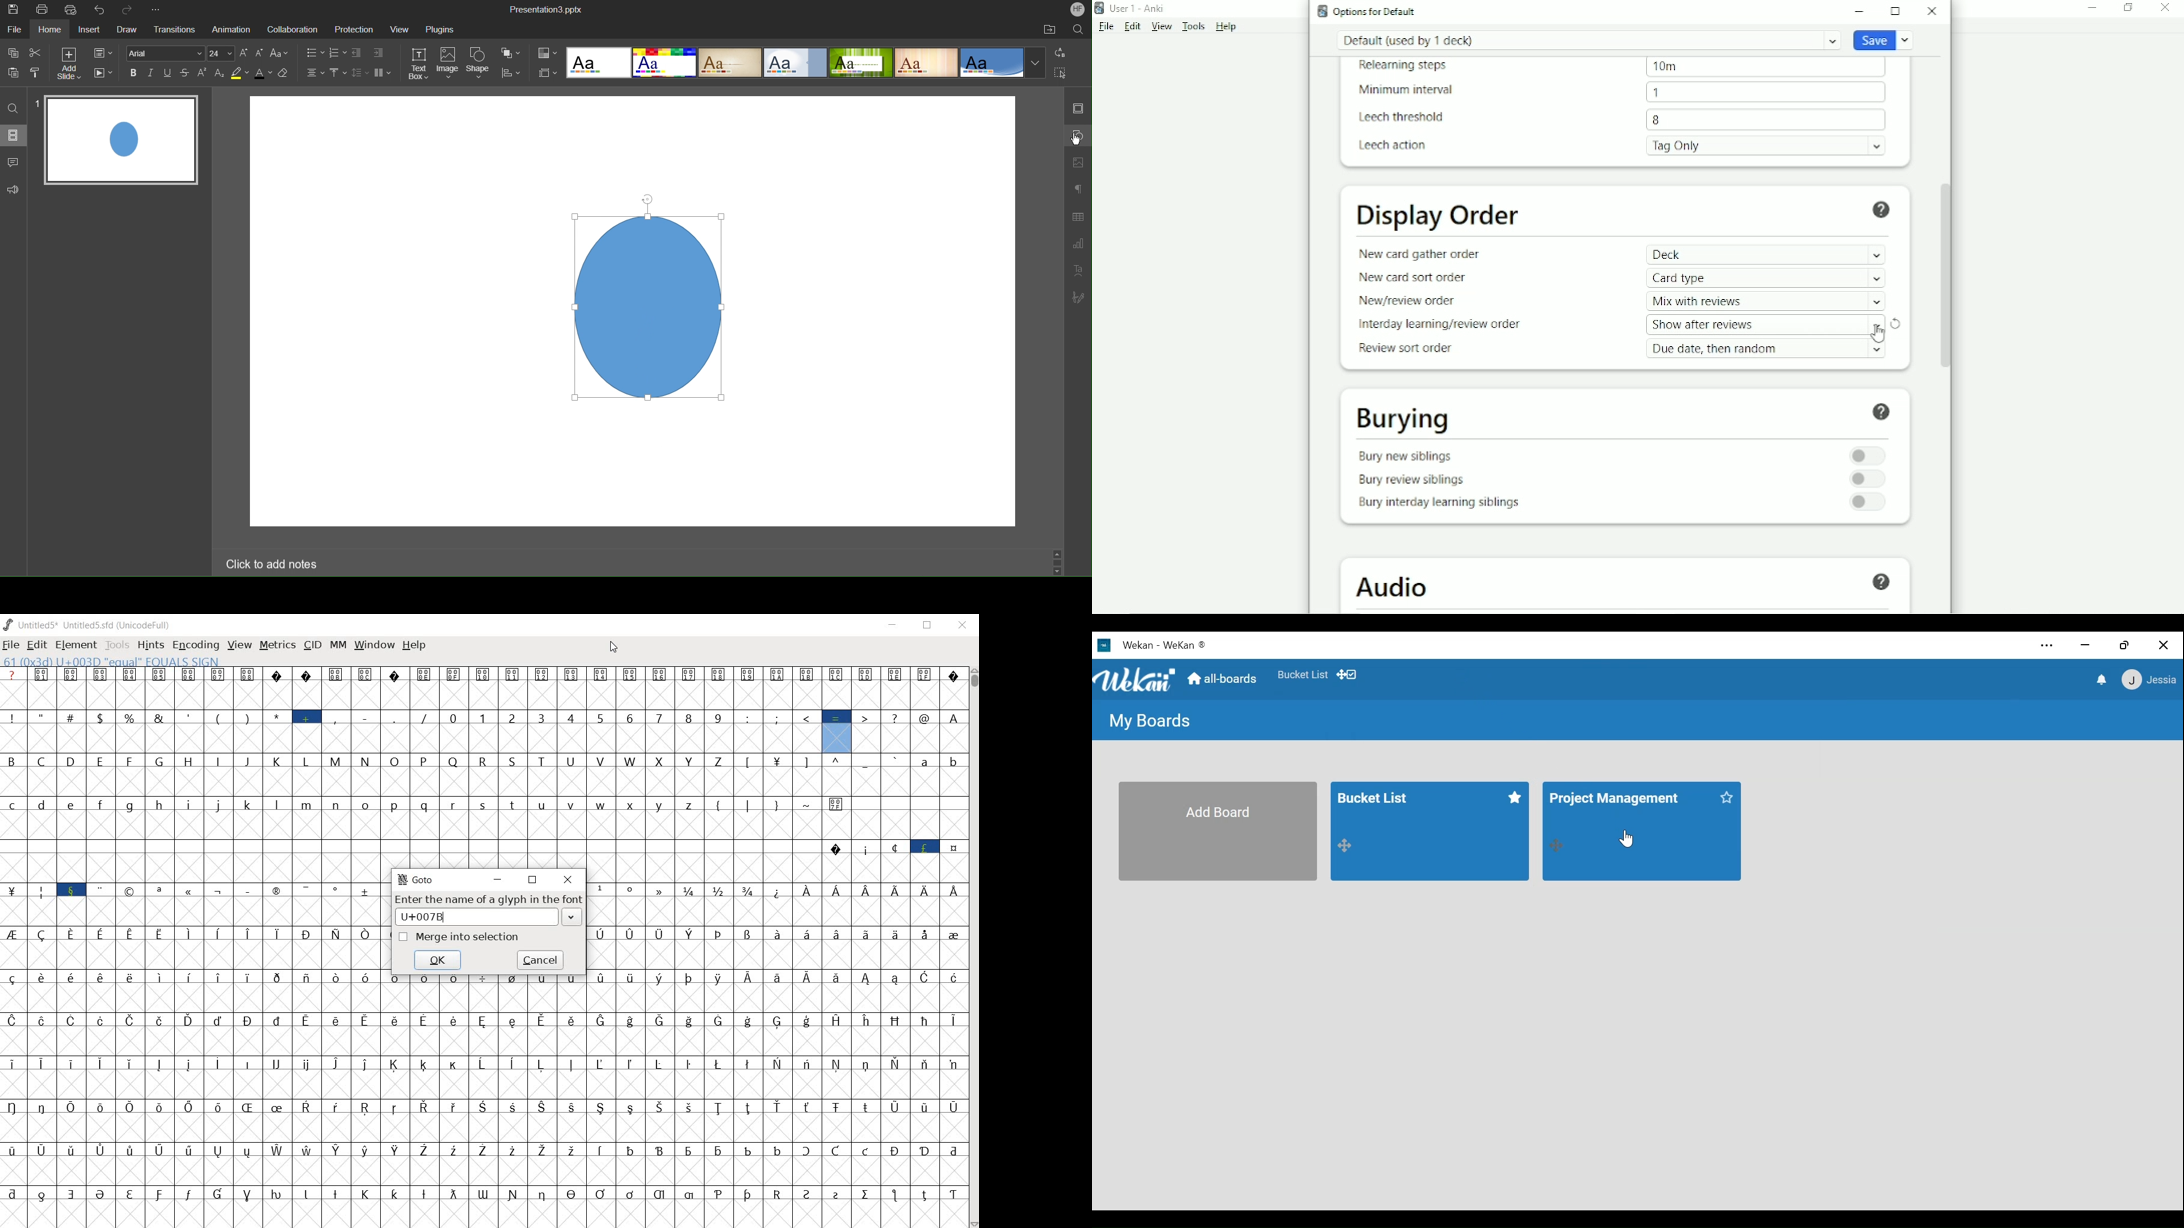  What do you see at coordinates (401, 29) in the screenshot?
I see `View` at bounding box center [401, 29].